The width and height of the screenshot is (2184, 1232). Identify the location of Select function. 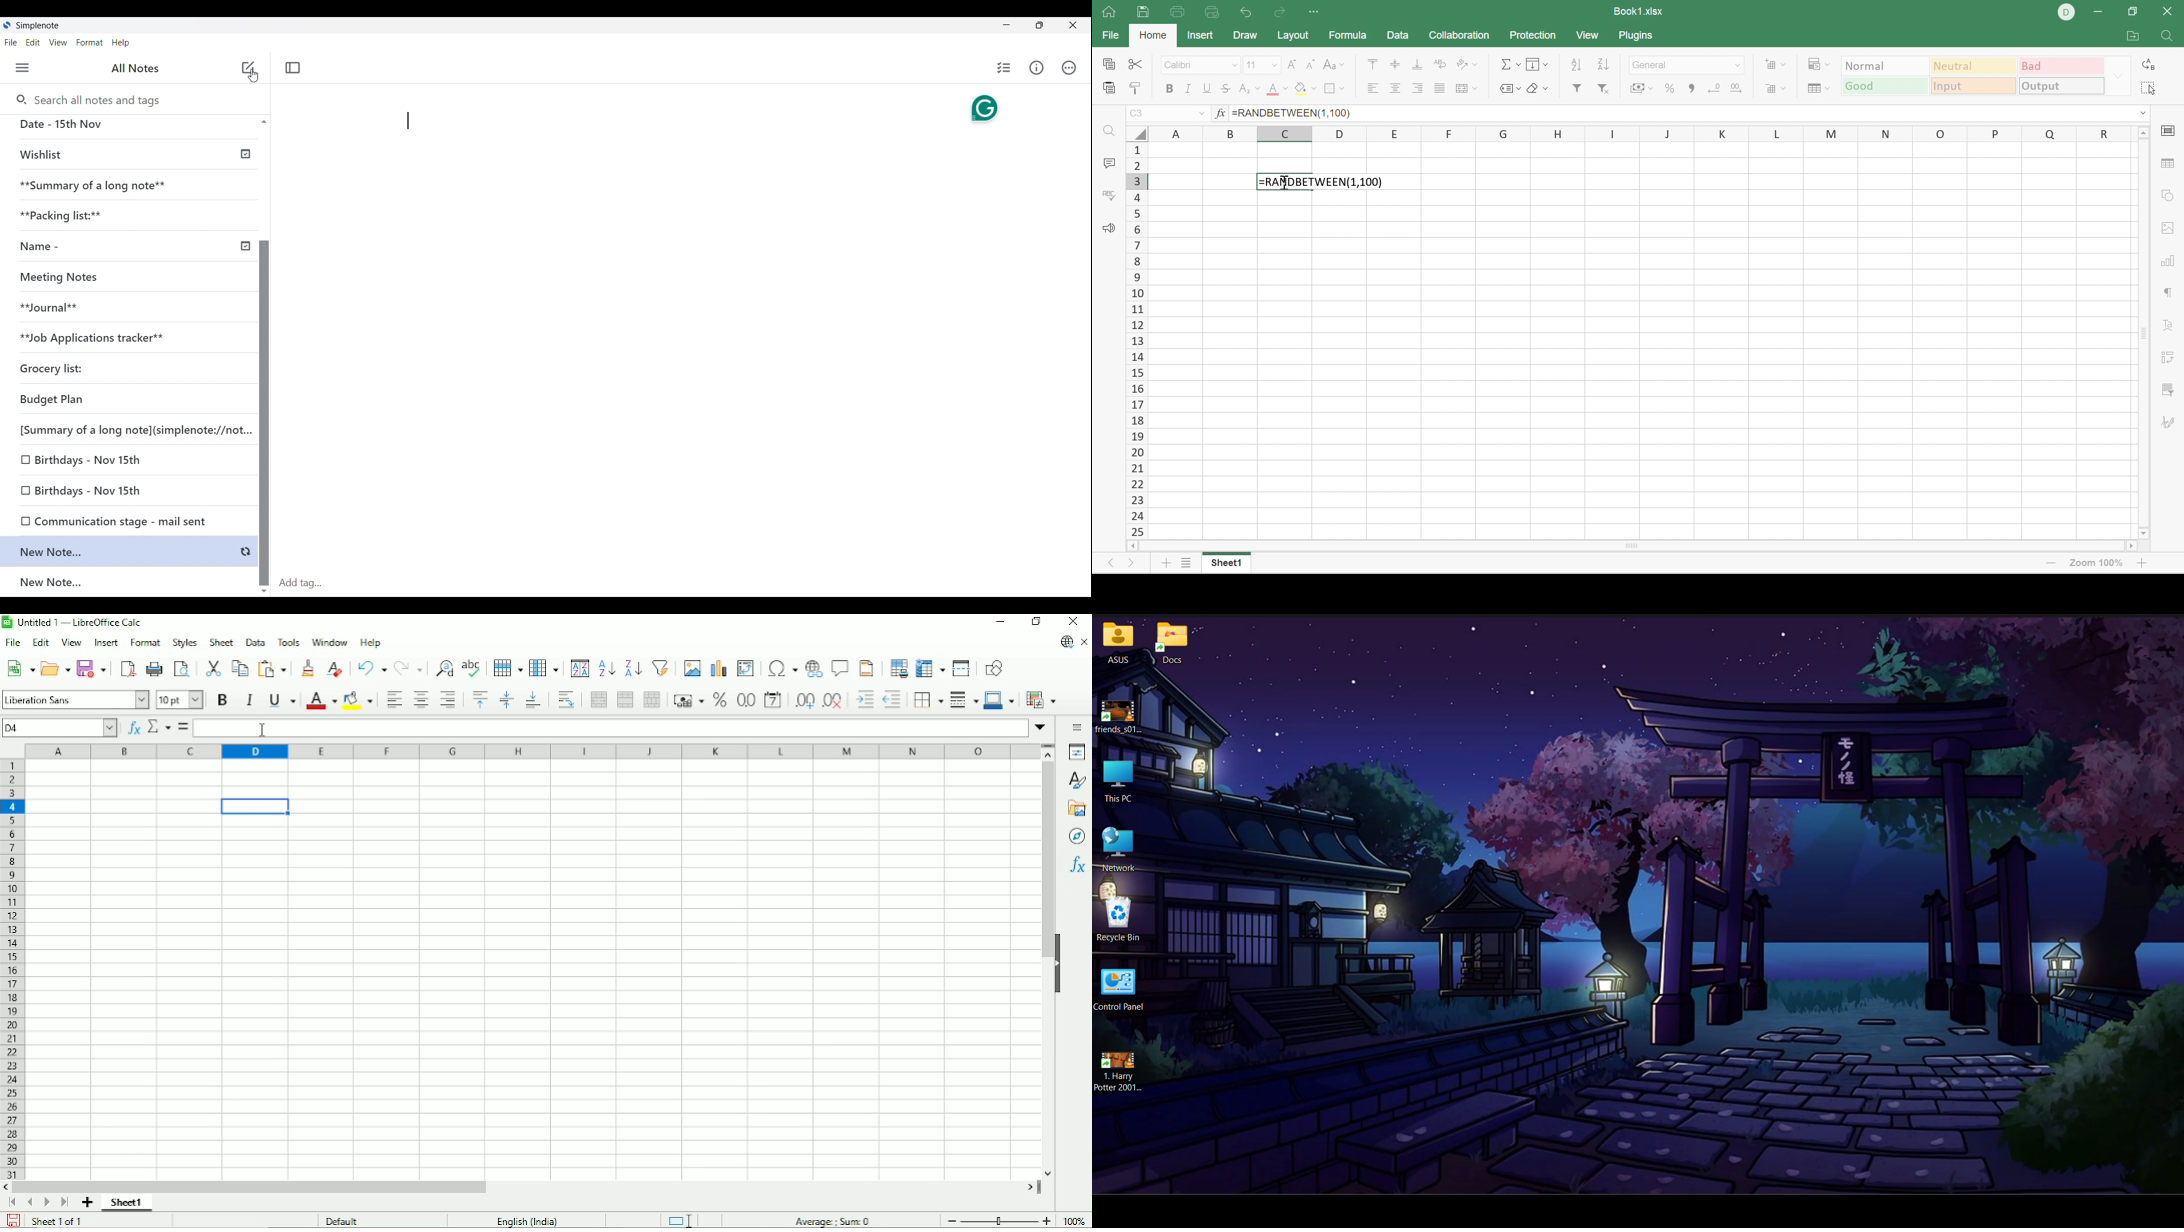
(160, 728).